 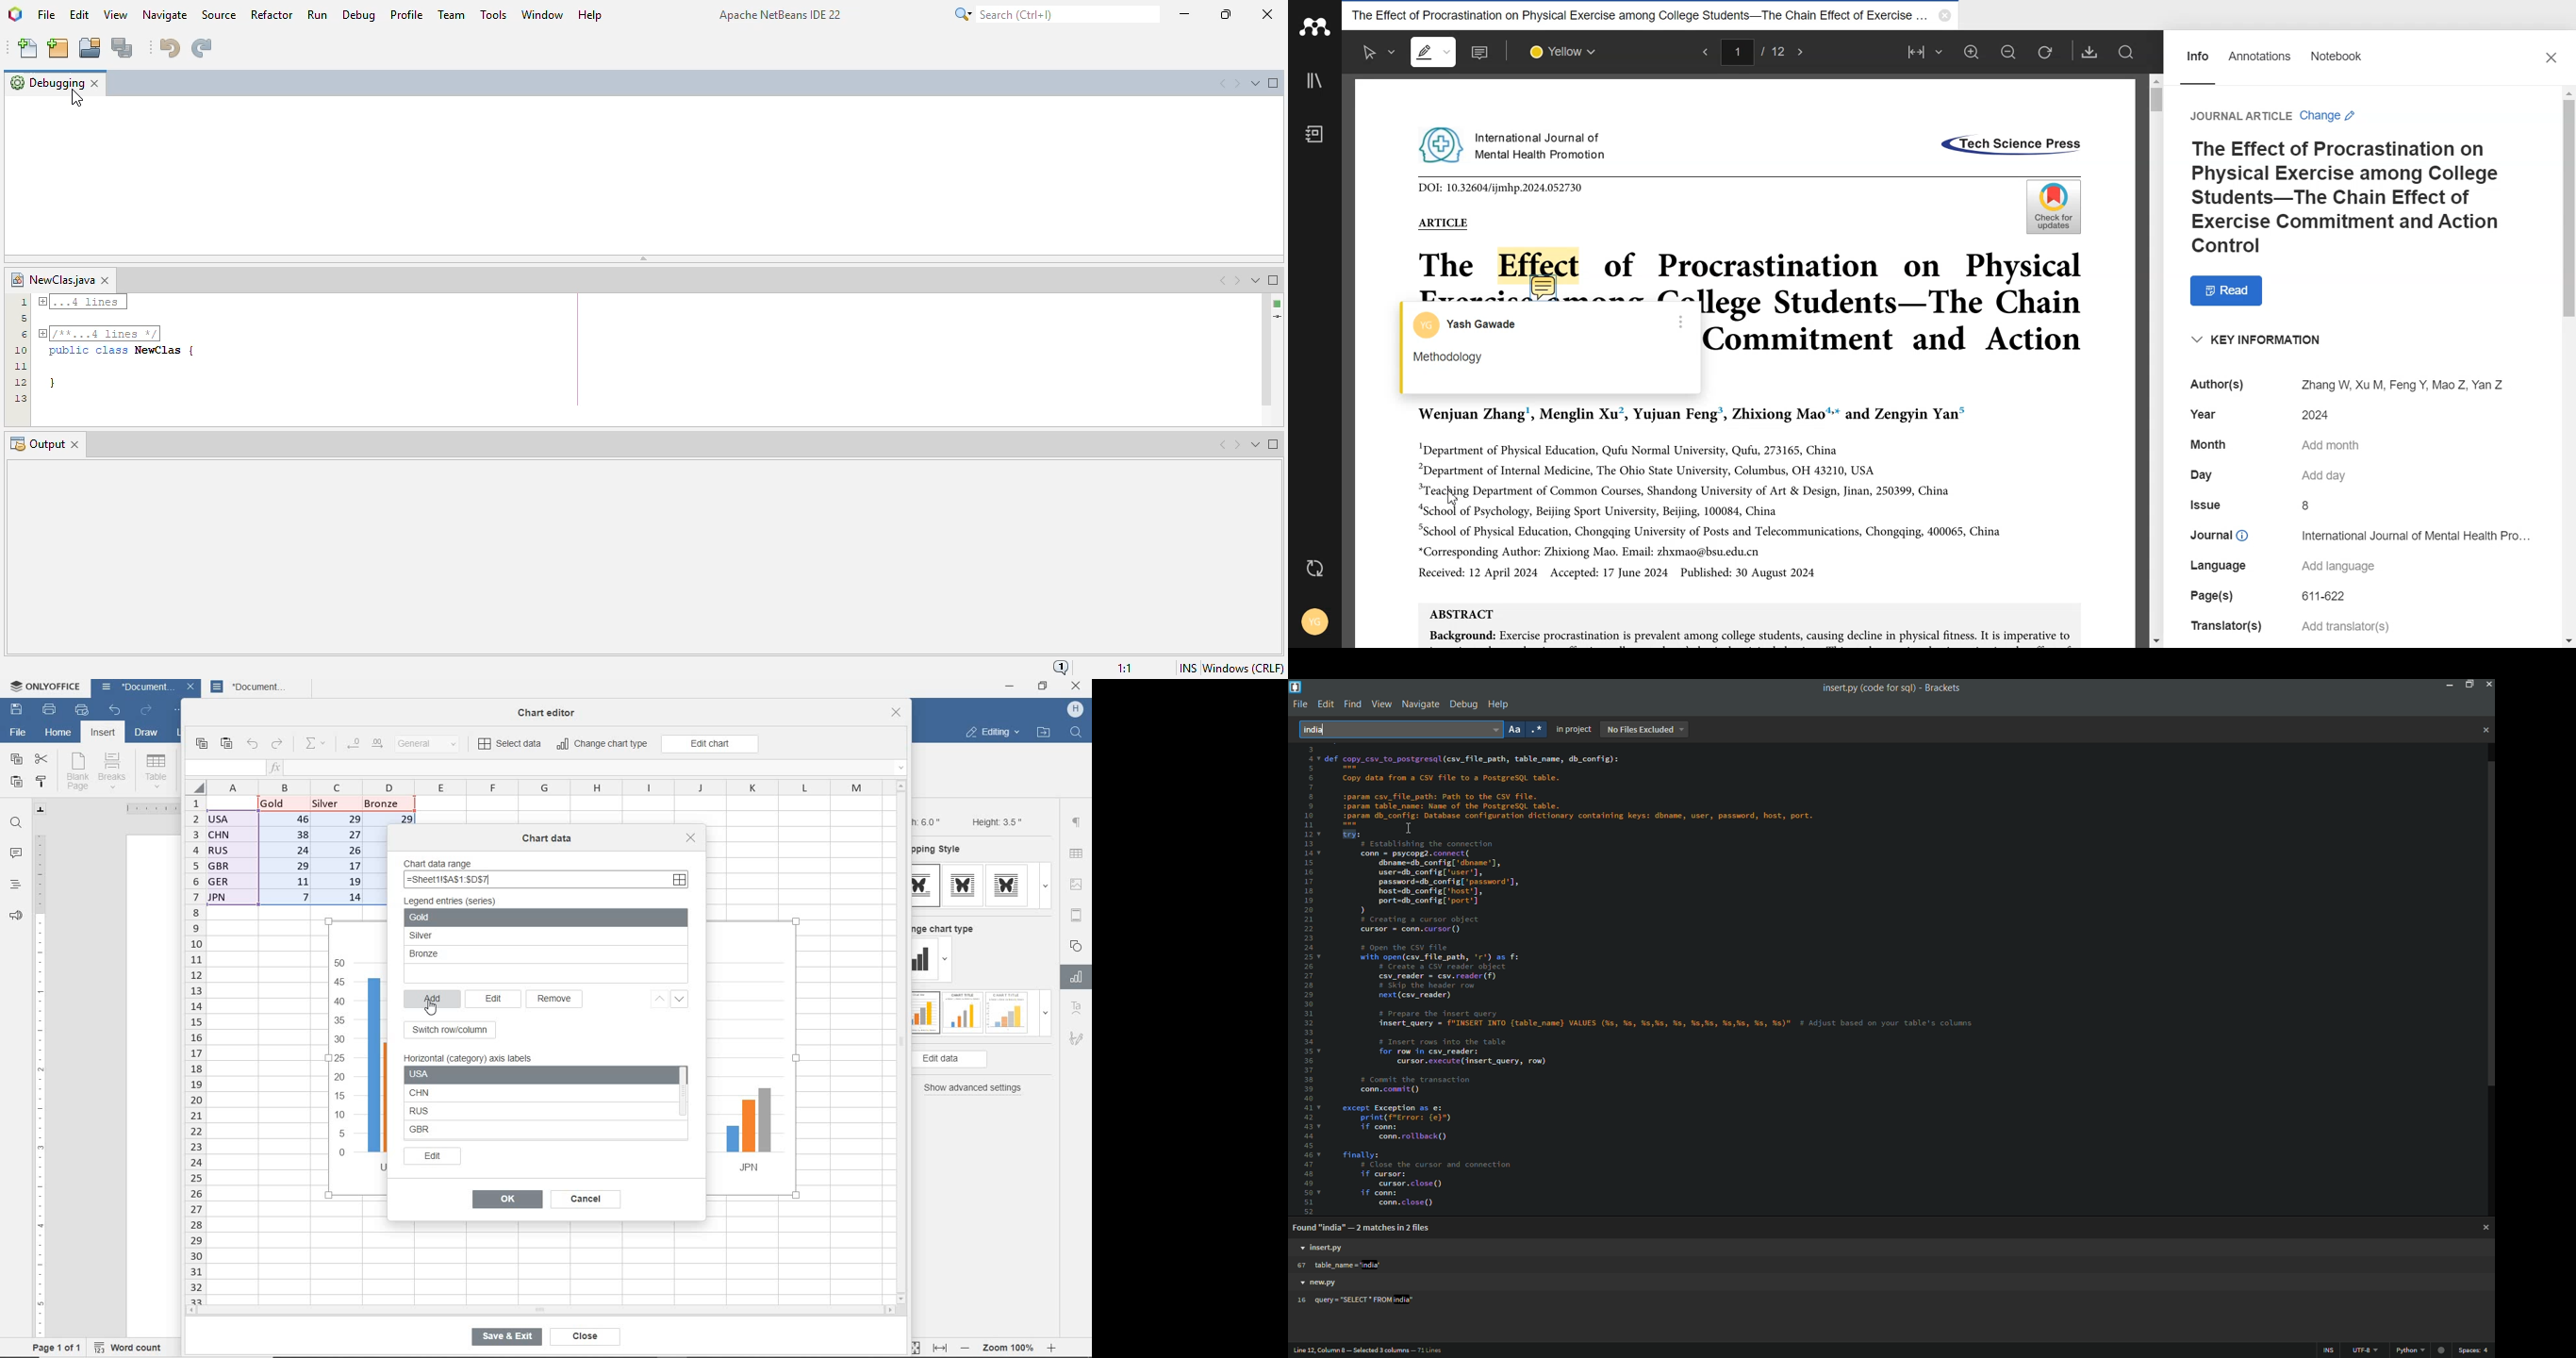 I want to click on close, so click(x=1078, y=687).